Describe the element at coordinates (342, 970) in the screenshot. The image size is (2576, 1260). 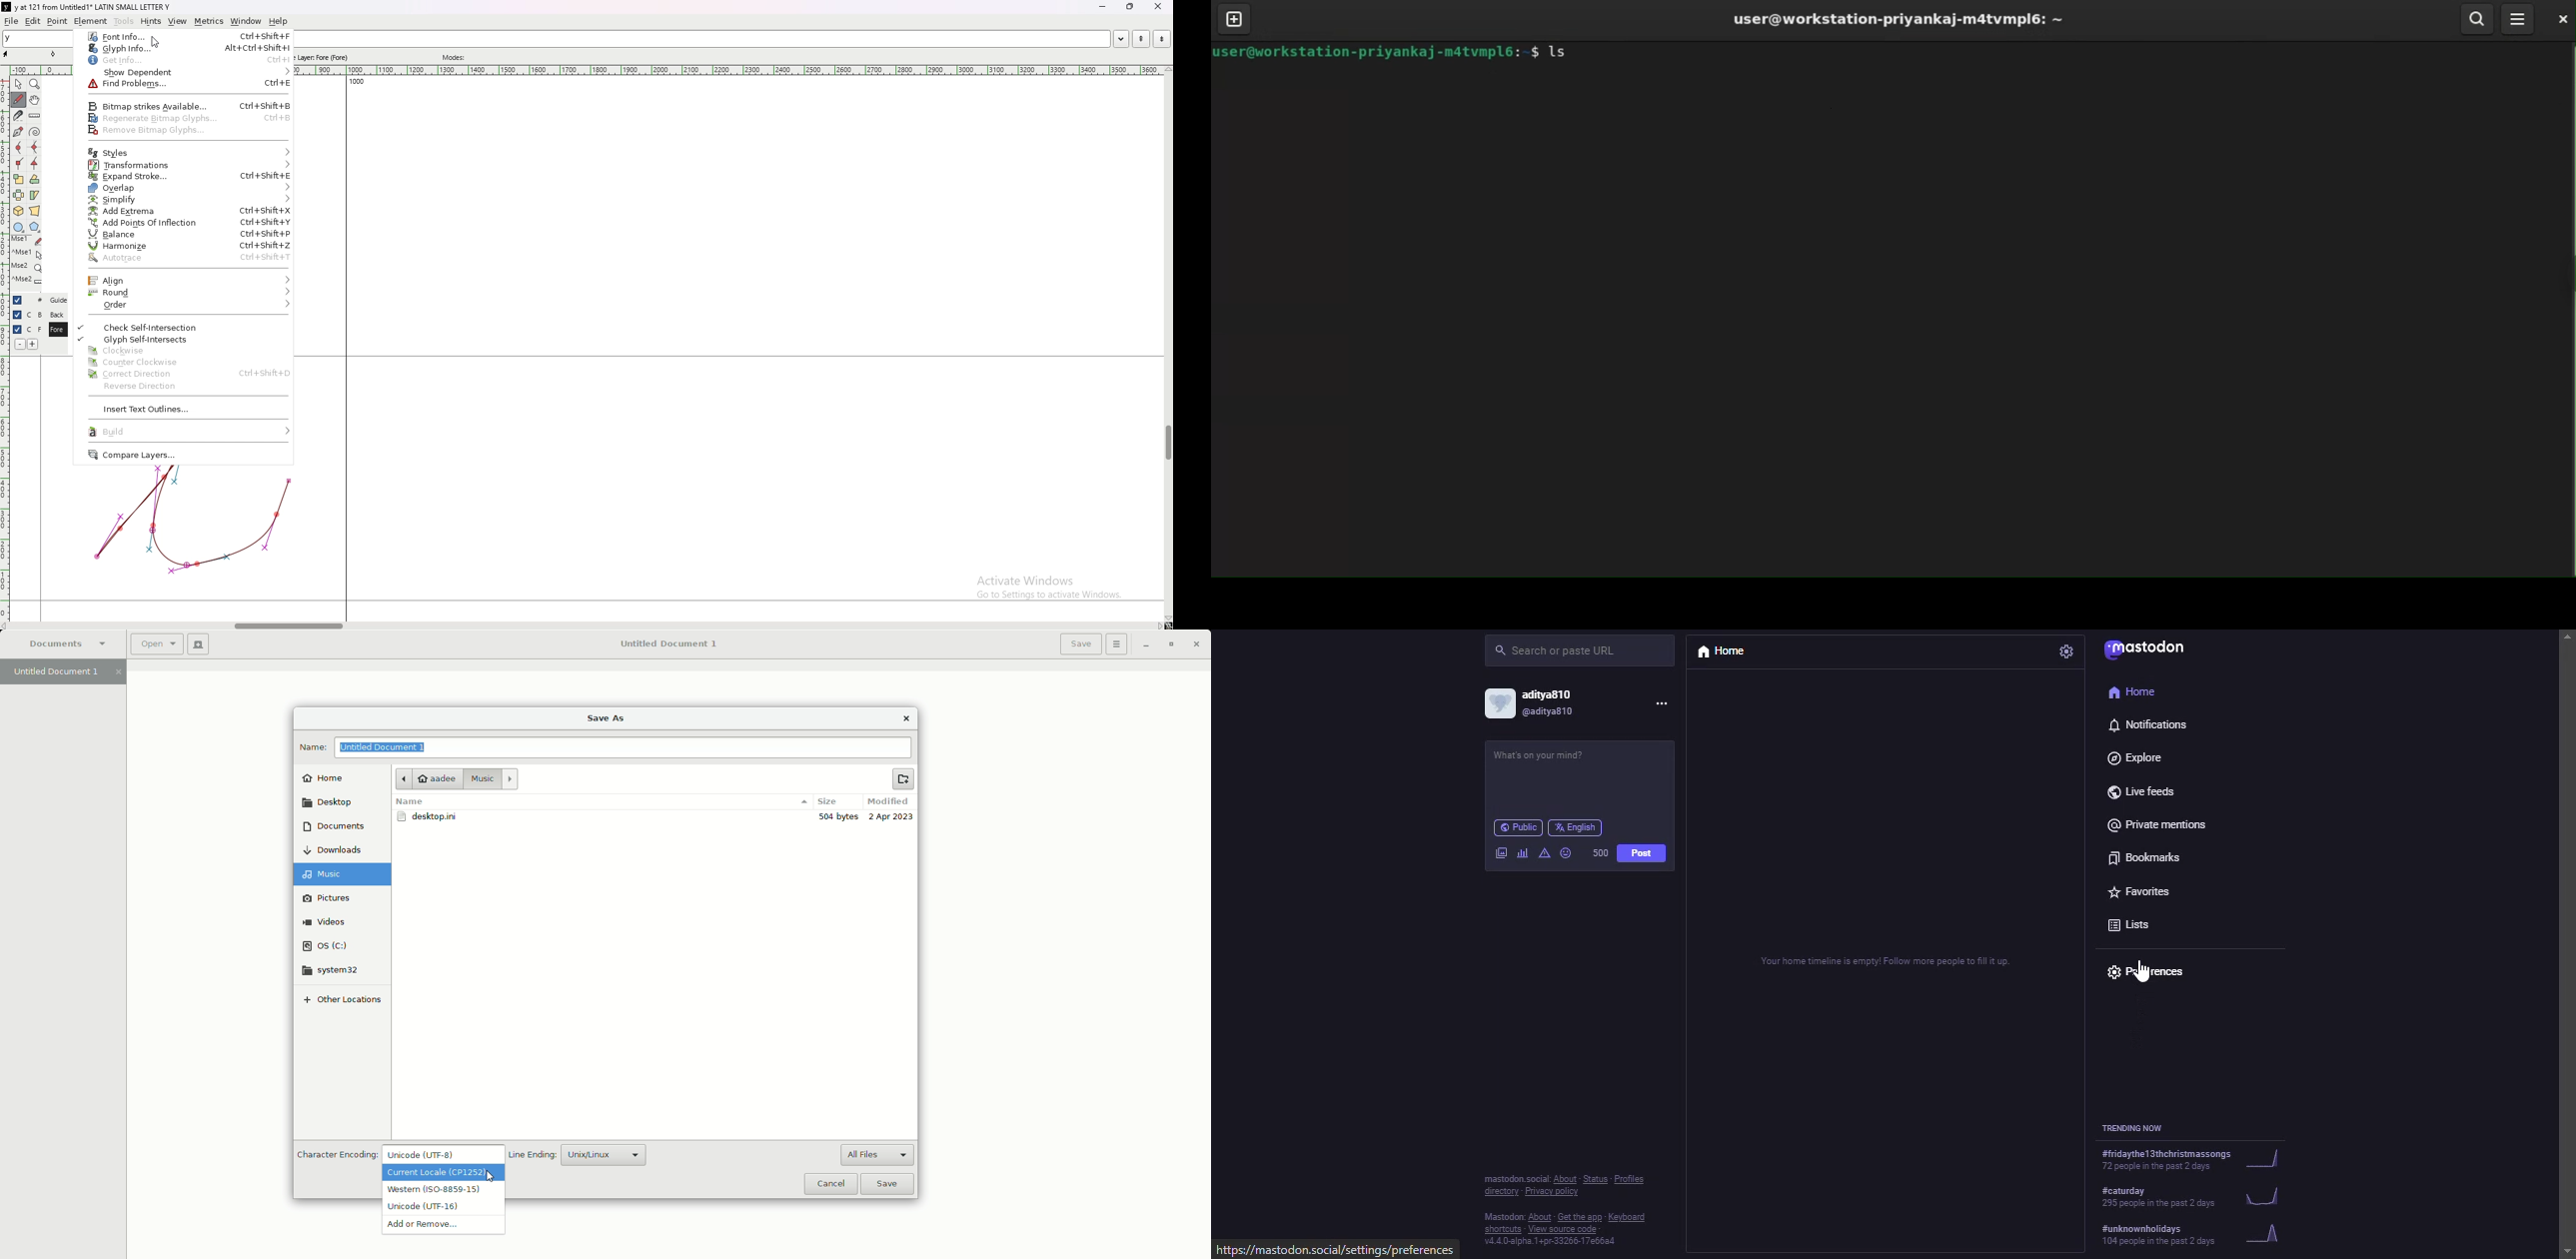
I see `system32` at that location.